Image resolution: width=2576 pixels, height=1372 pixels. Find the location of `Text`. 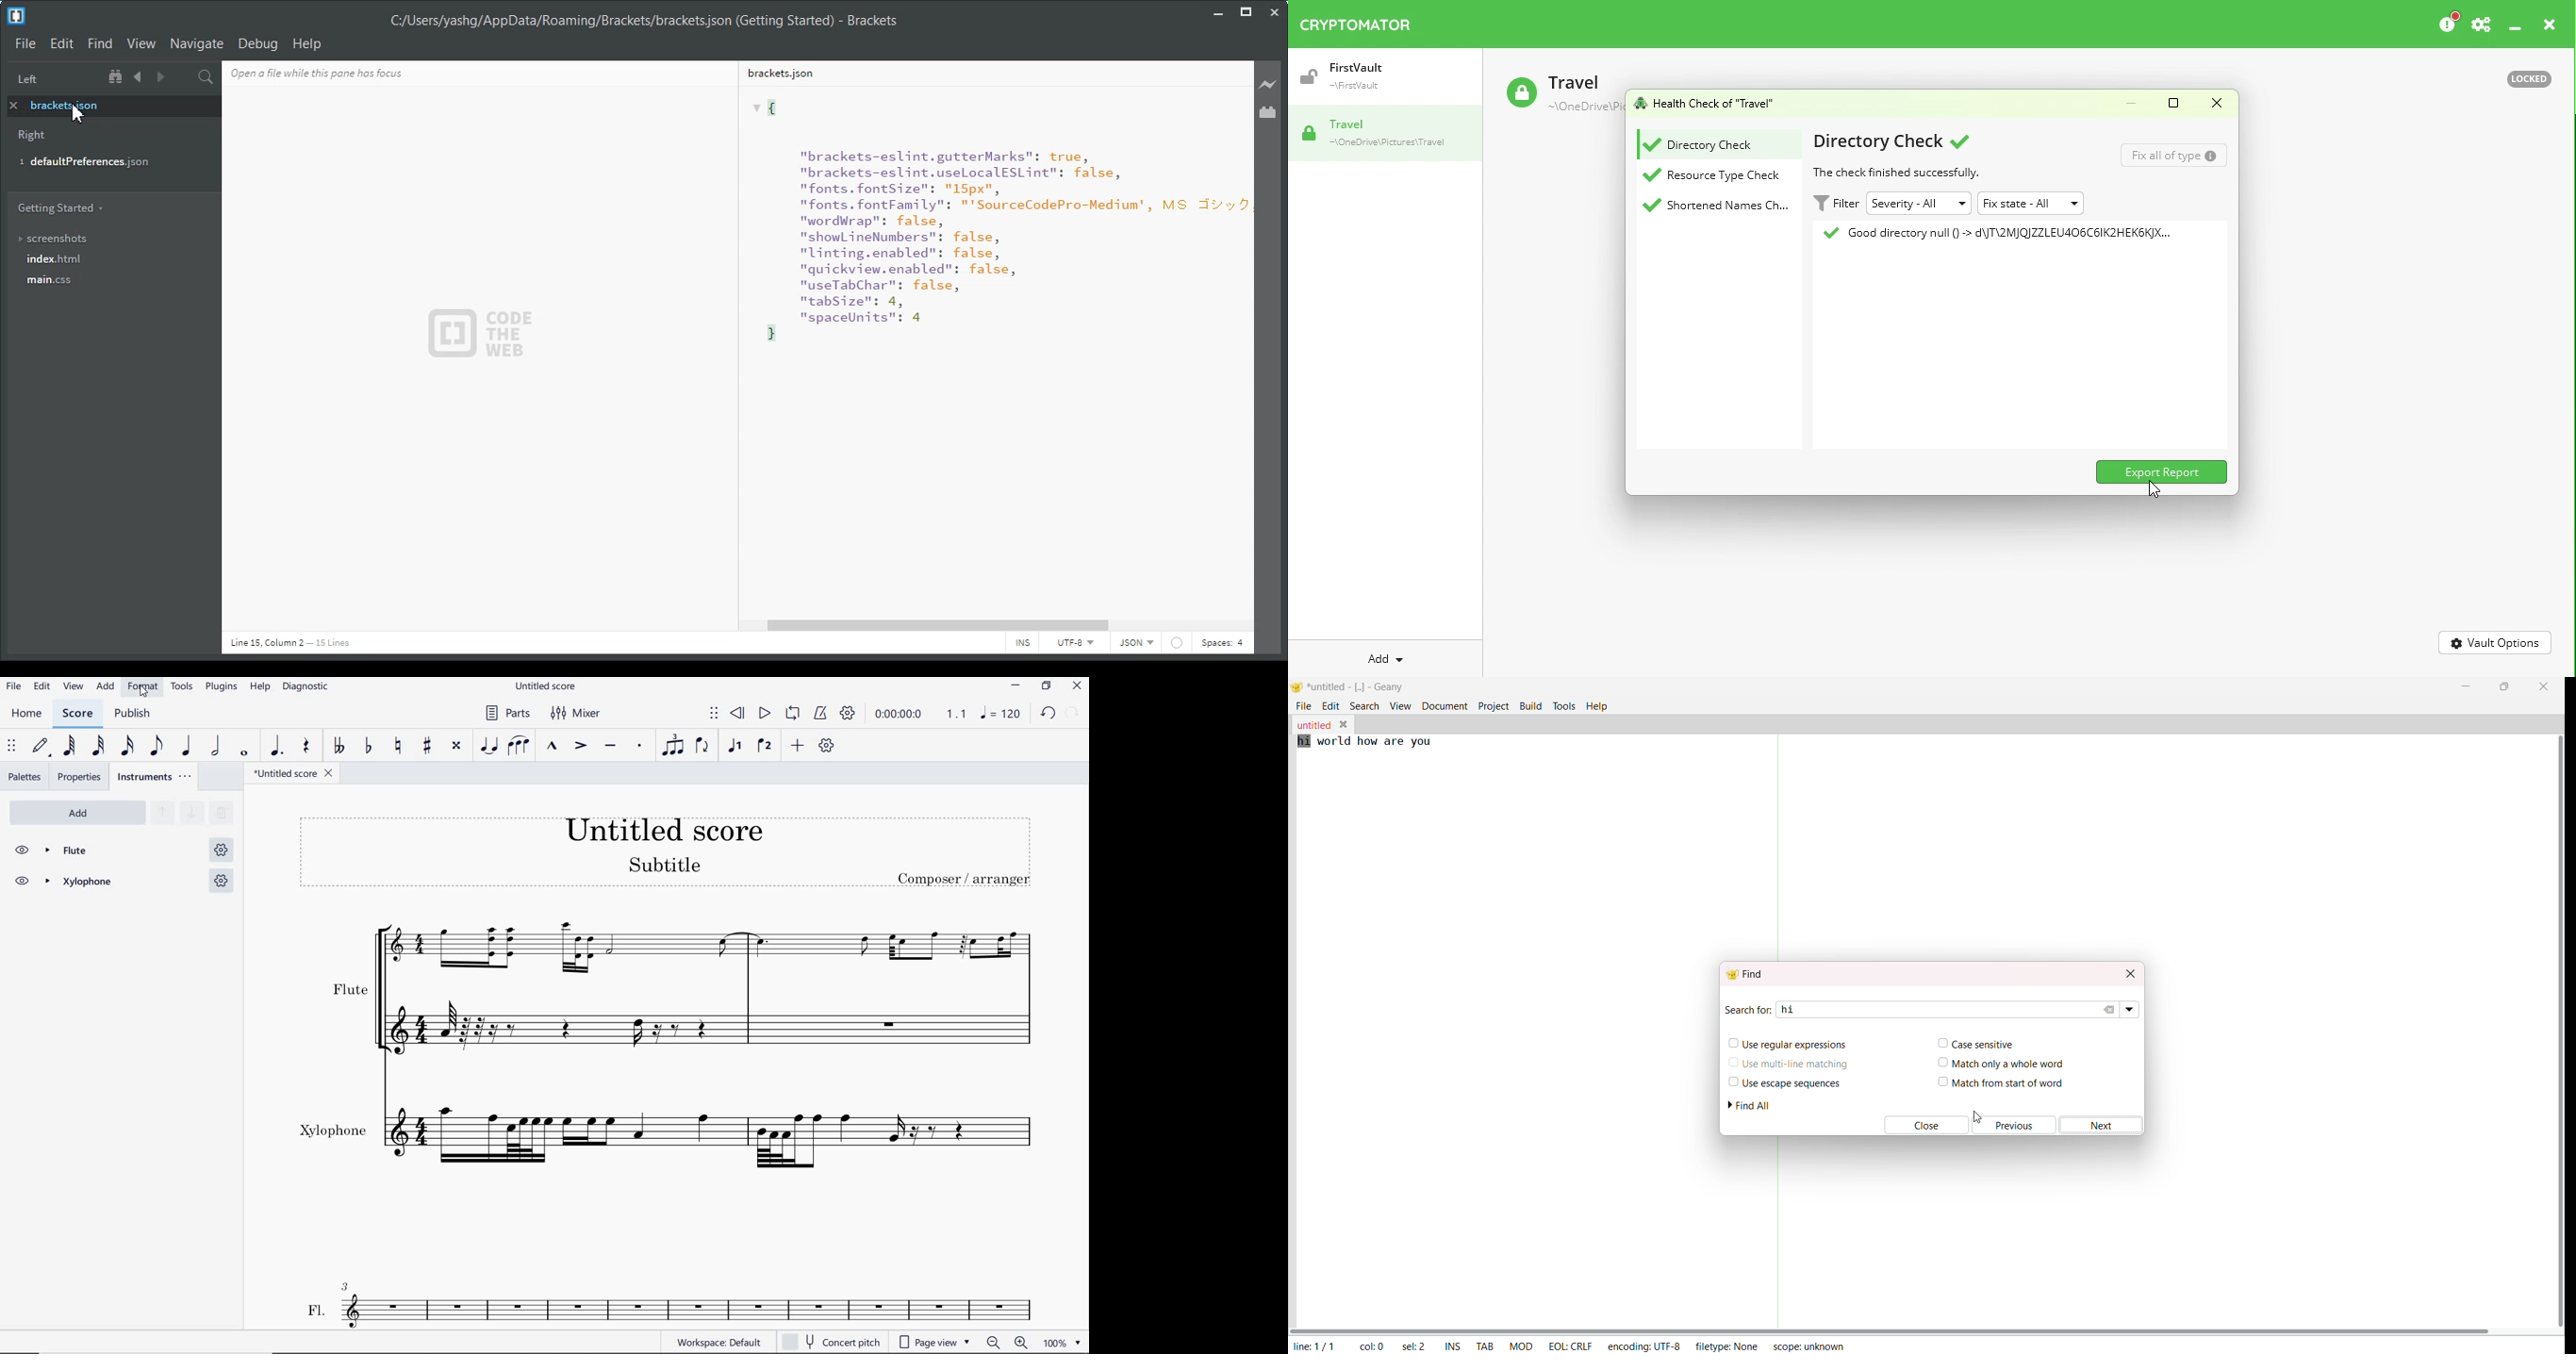

Text is located at coordinates (989, 351).